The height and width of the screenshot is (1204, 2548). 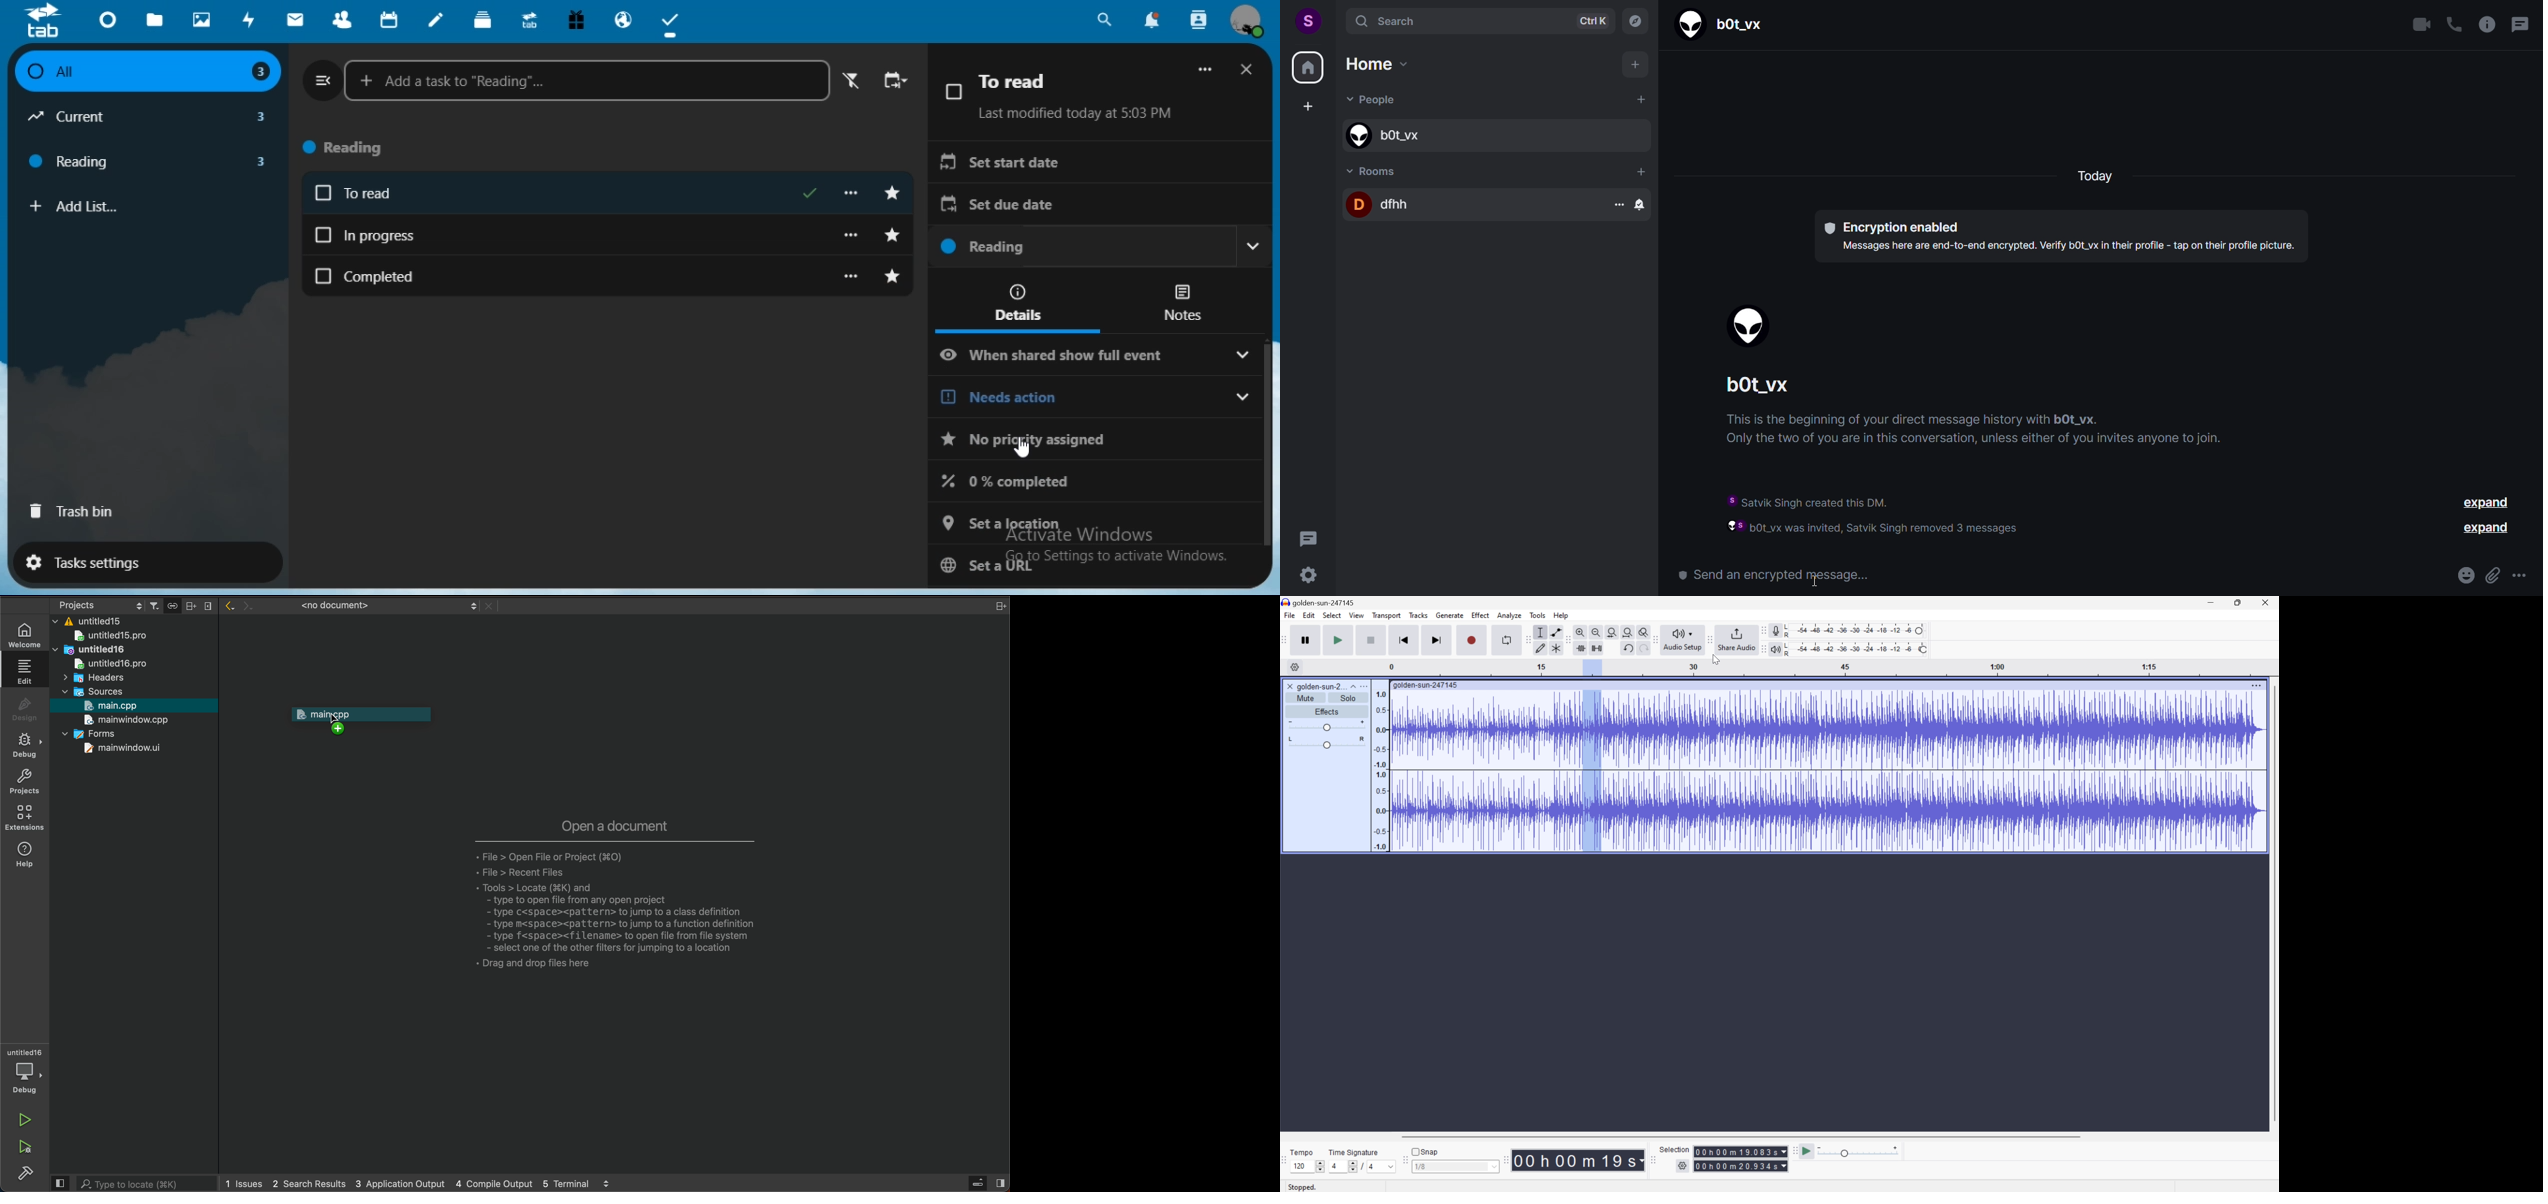 What do you see at coordinates (1308, 698) in the screenshot?
I see `Mute` at bounding box center [1308, 698].